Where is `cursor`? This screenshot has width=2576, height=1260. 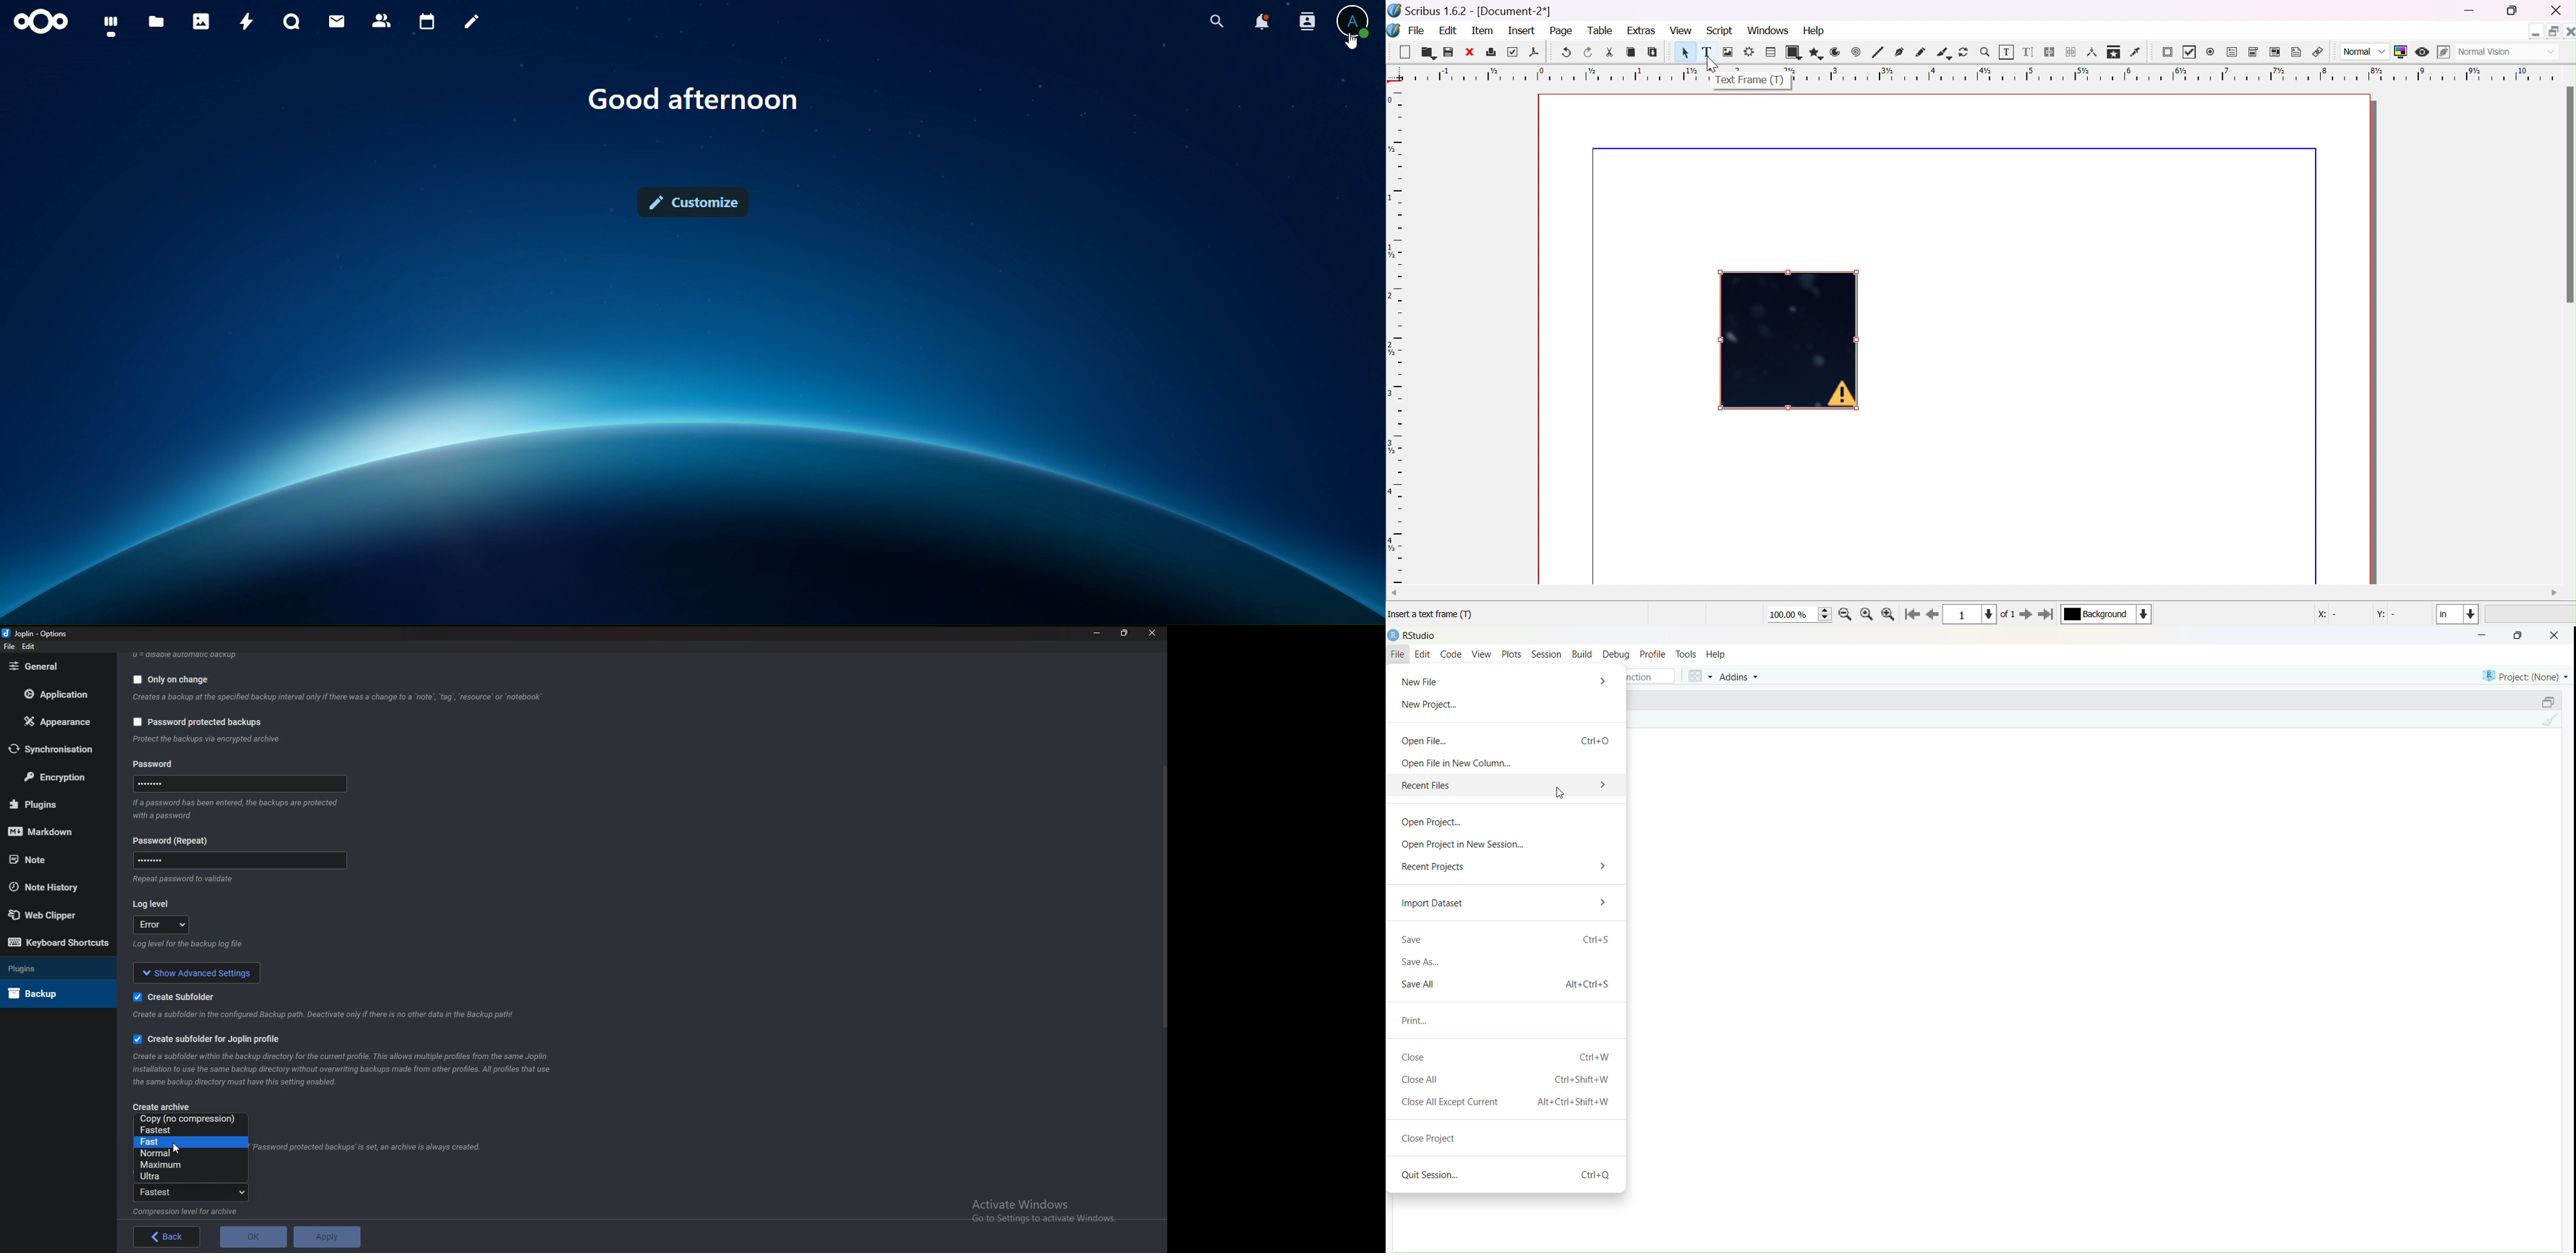
cursor is located at coordinates (181, 1147).